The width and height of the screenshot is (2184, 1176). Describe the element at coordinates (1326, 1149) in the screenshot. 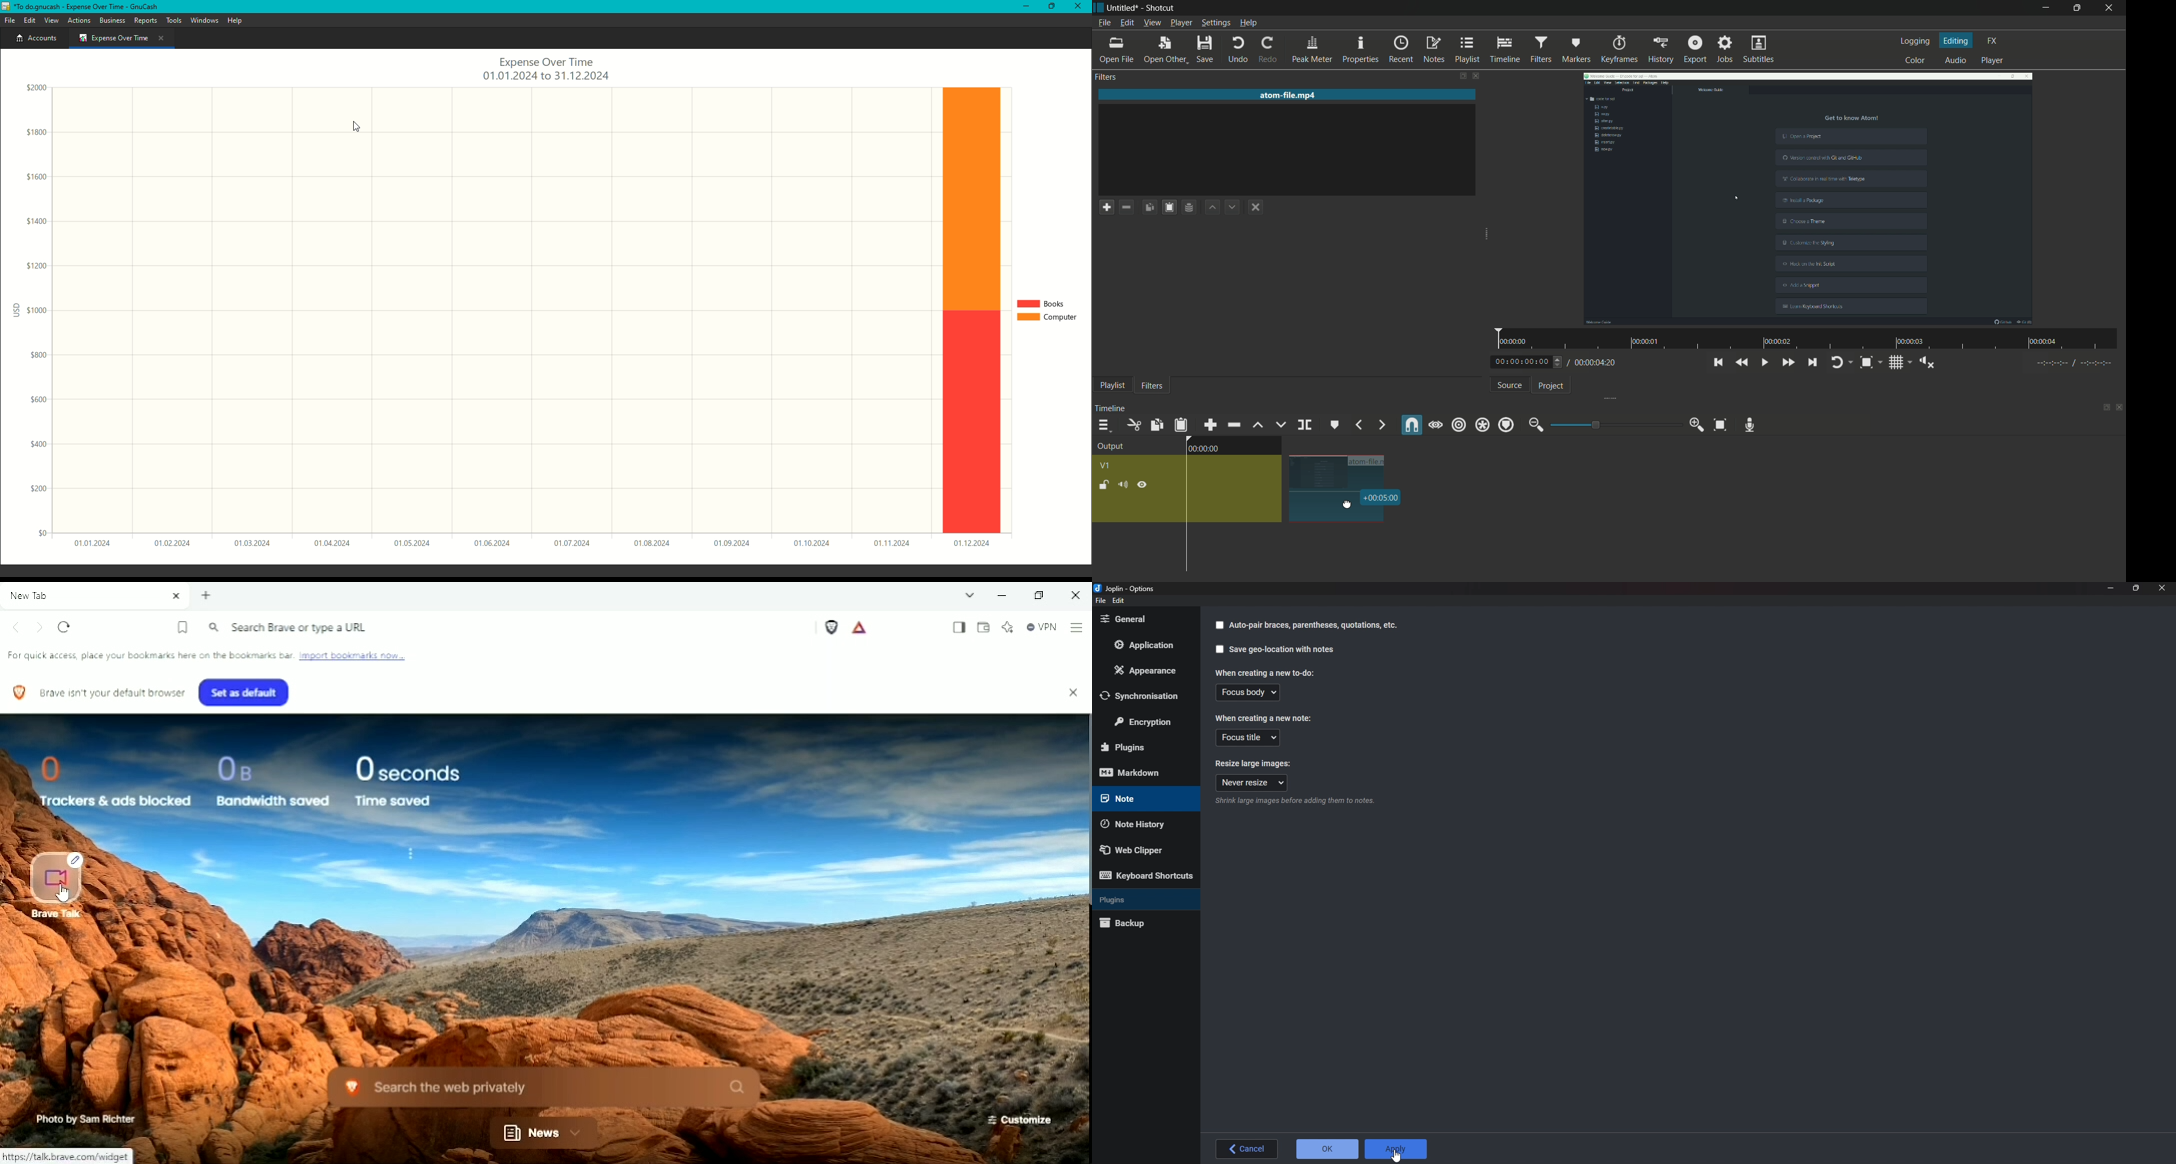

I see `O K` at that location.